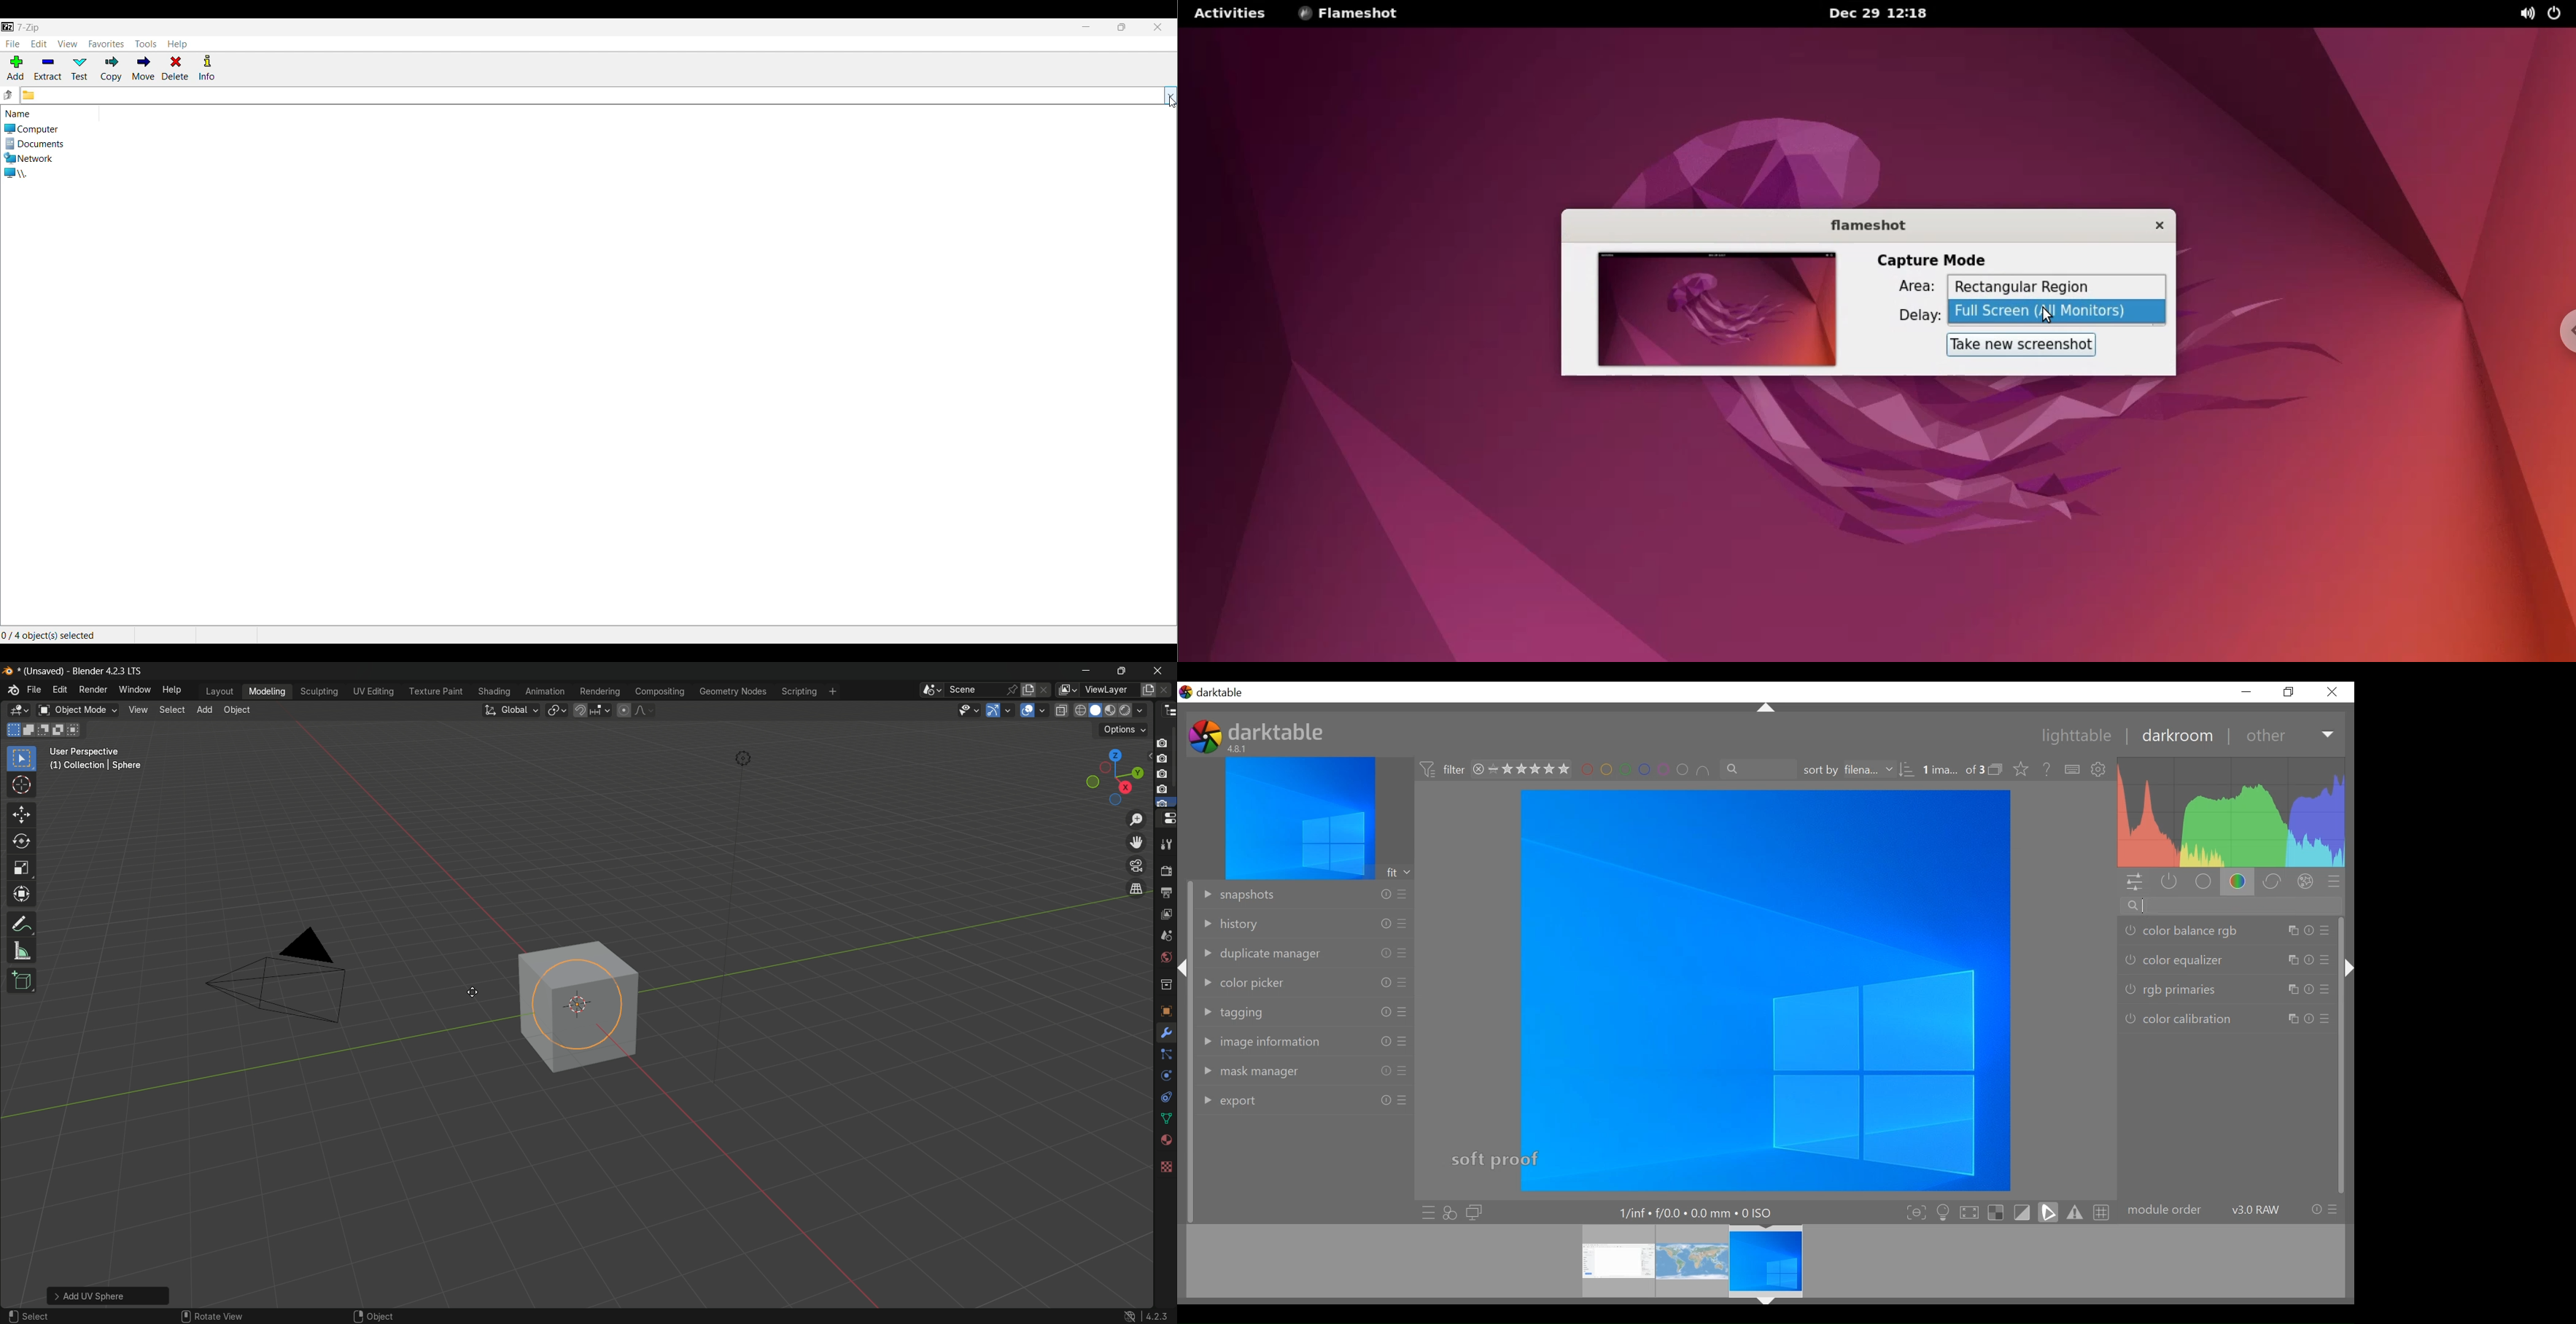  What do you see at coordinates (2178, 1020) in the screenshot?
I see `color calibrations` at bounding box center [2178, 1020].